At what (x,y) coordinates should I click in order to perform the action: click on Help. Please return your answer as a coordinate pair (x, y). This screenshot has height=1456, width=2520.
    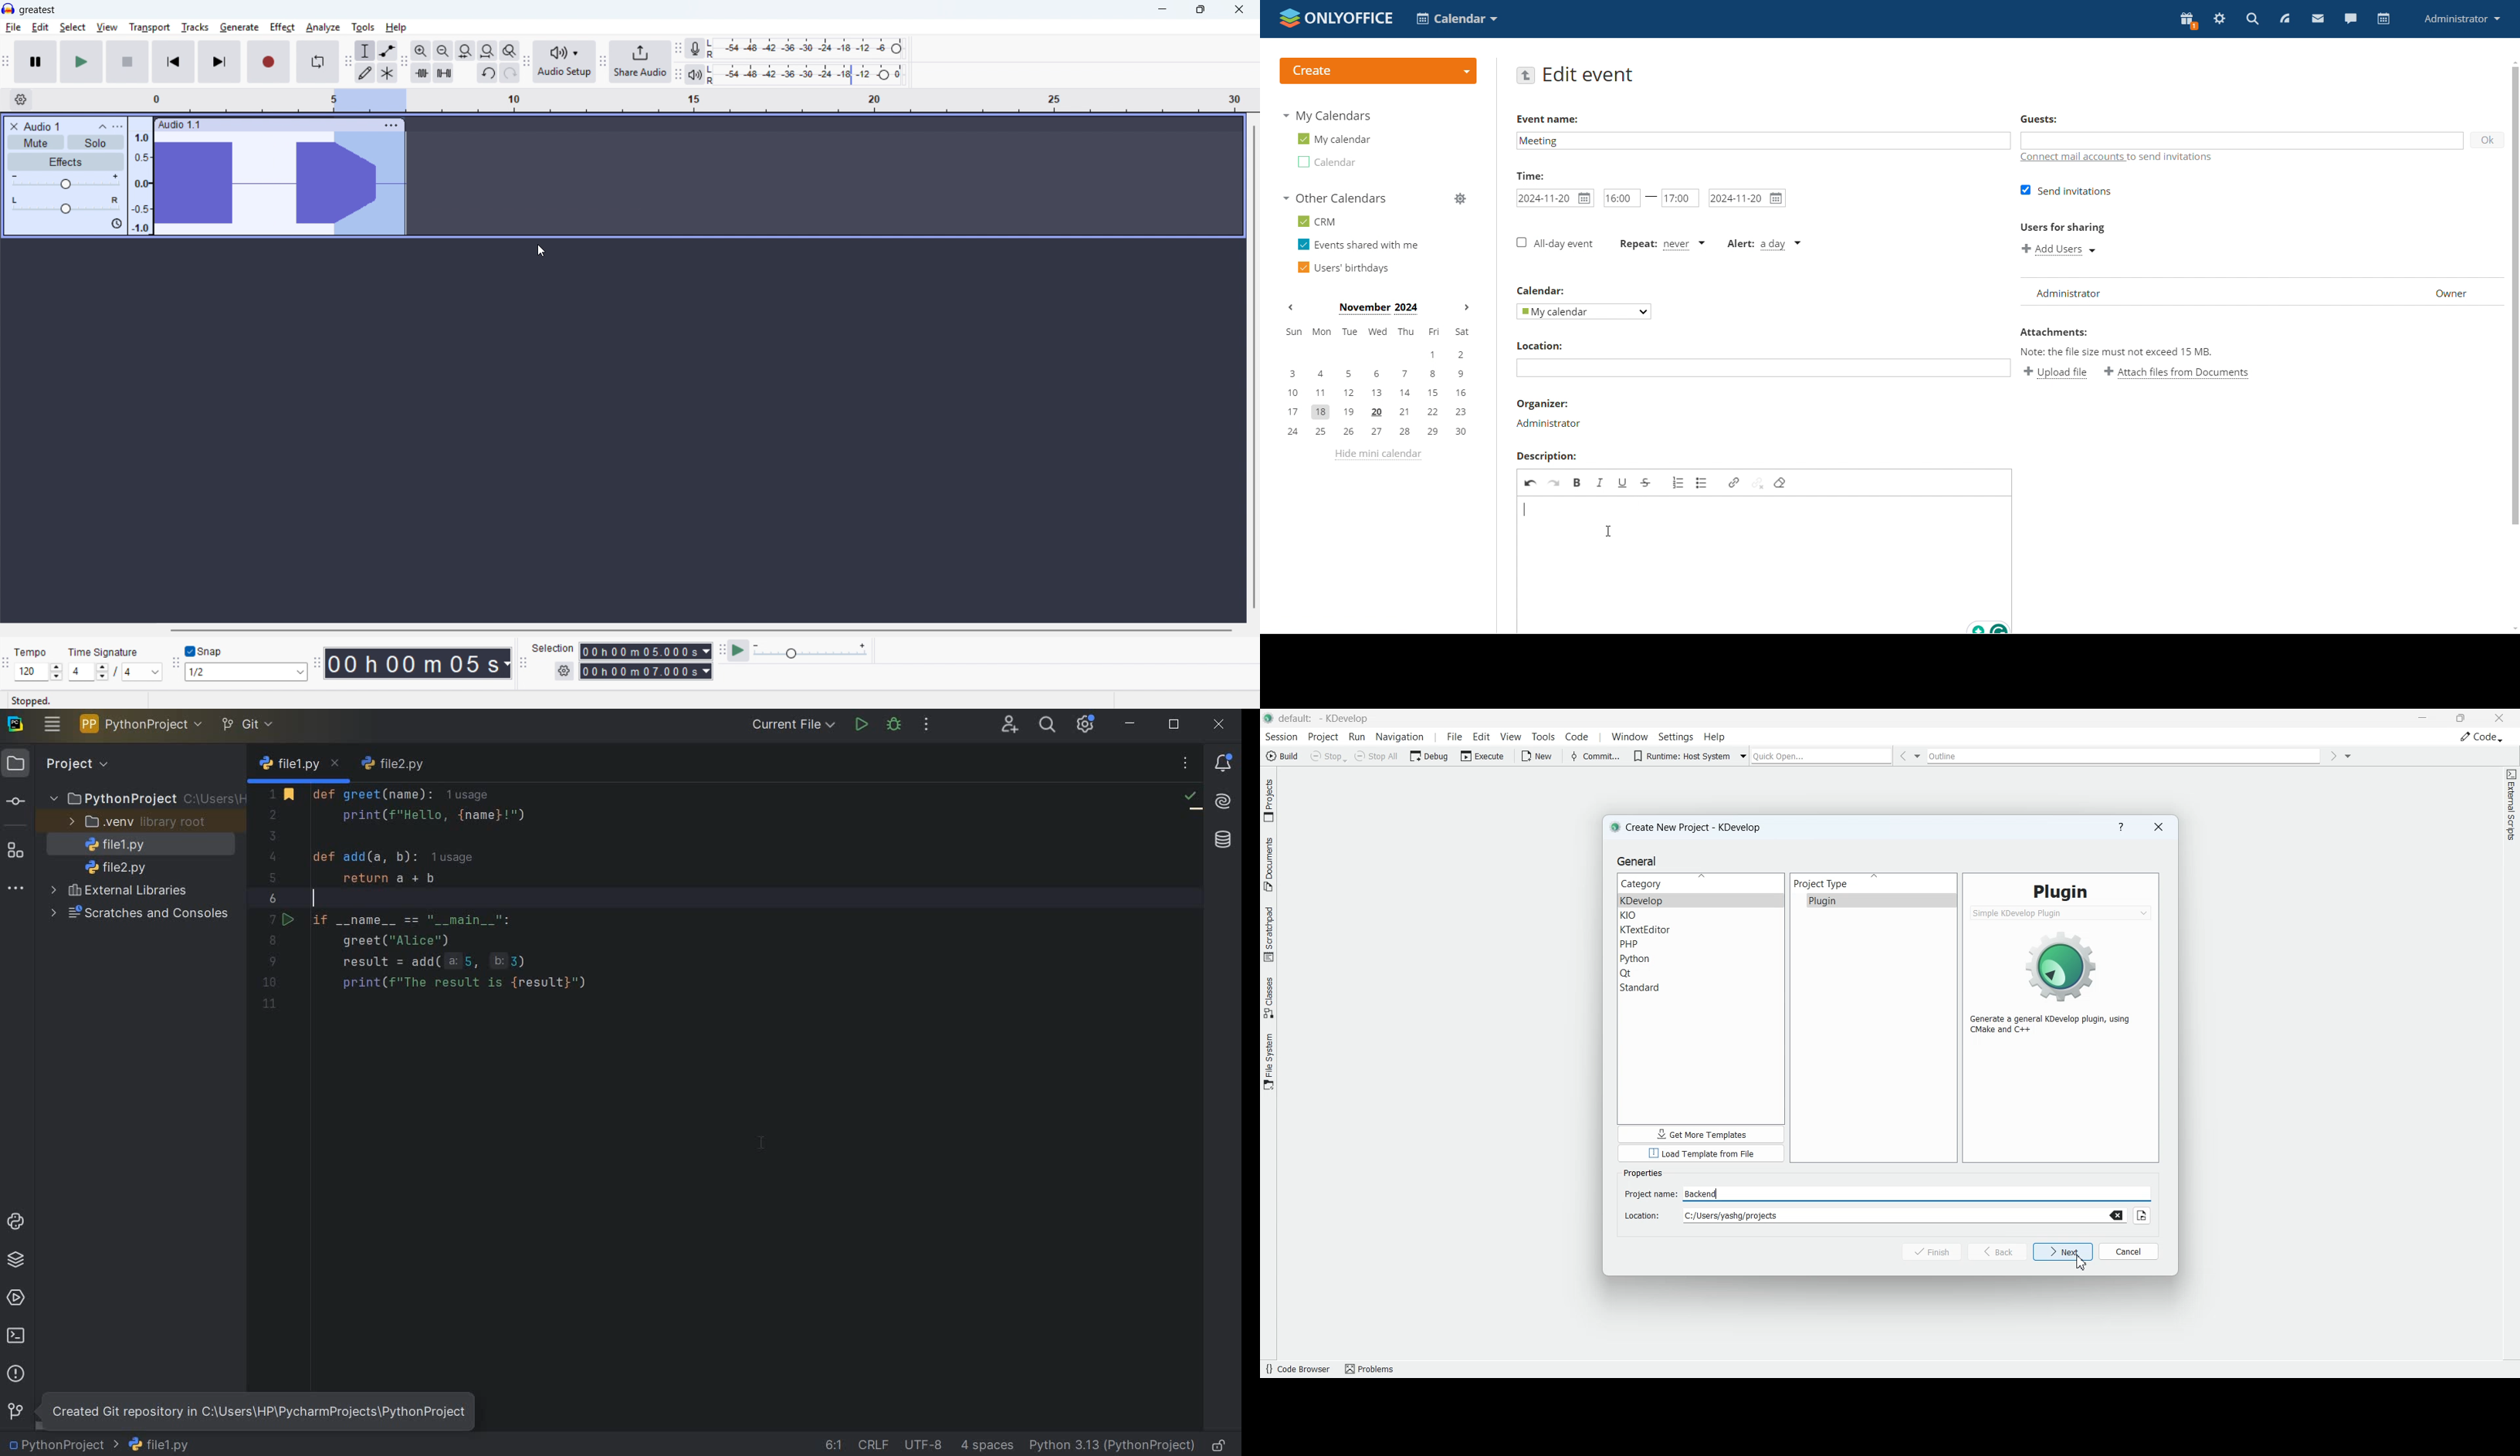
    Looking at the image, I should click on (1715, 736).